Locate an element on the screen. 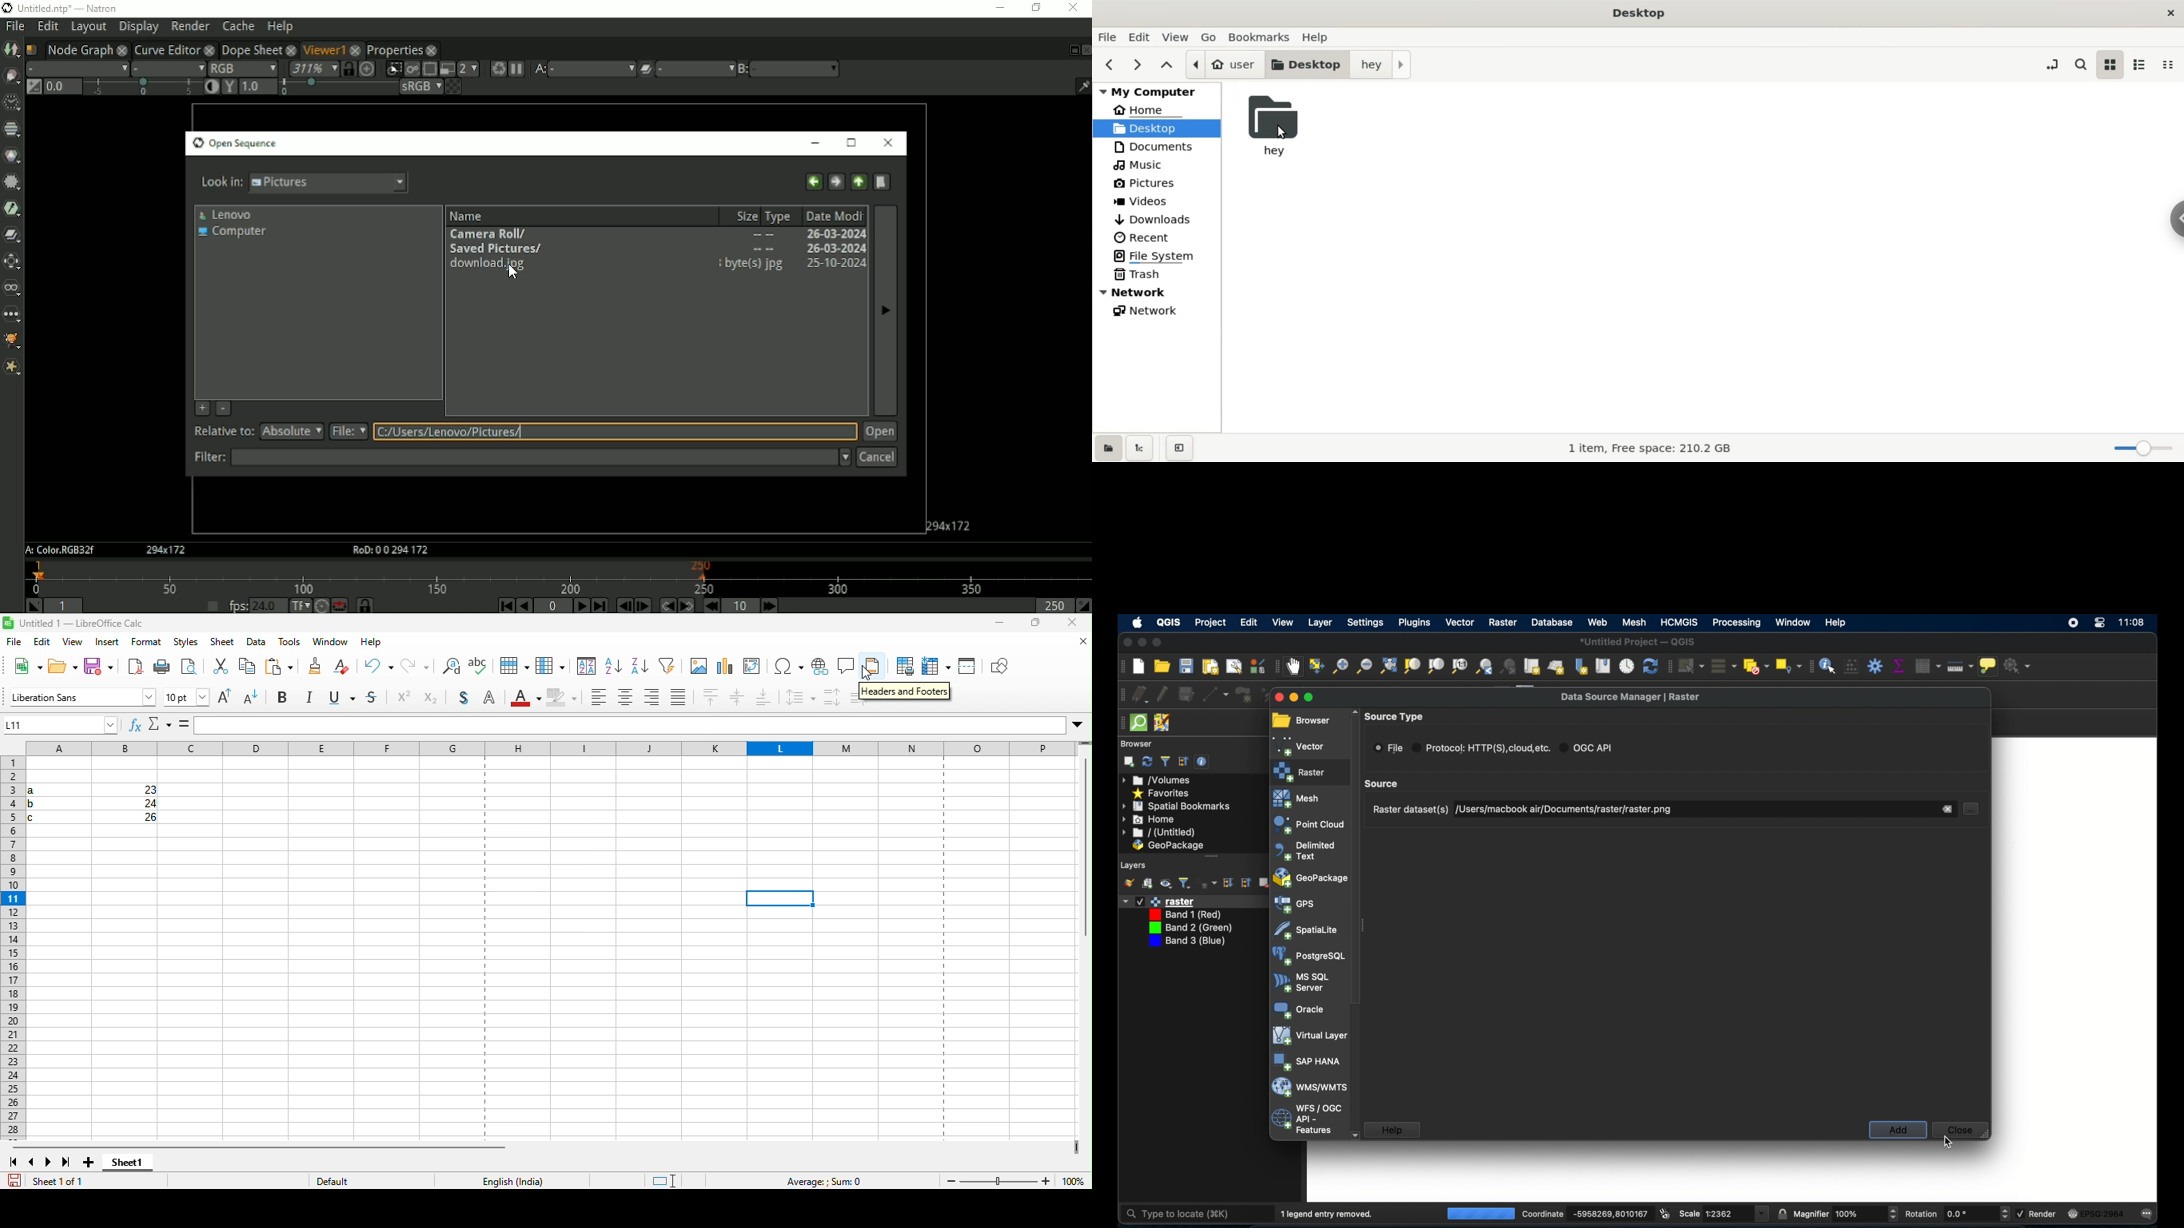  formula bar is located at coordinates (641, 724).